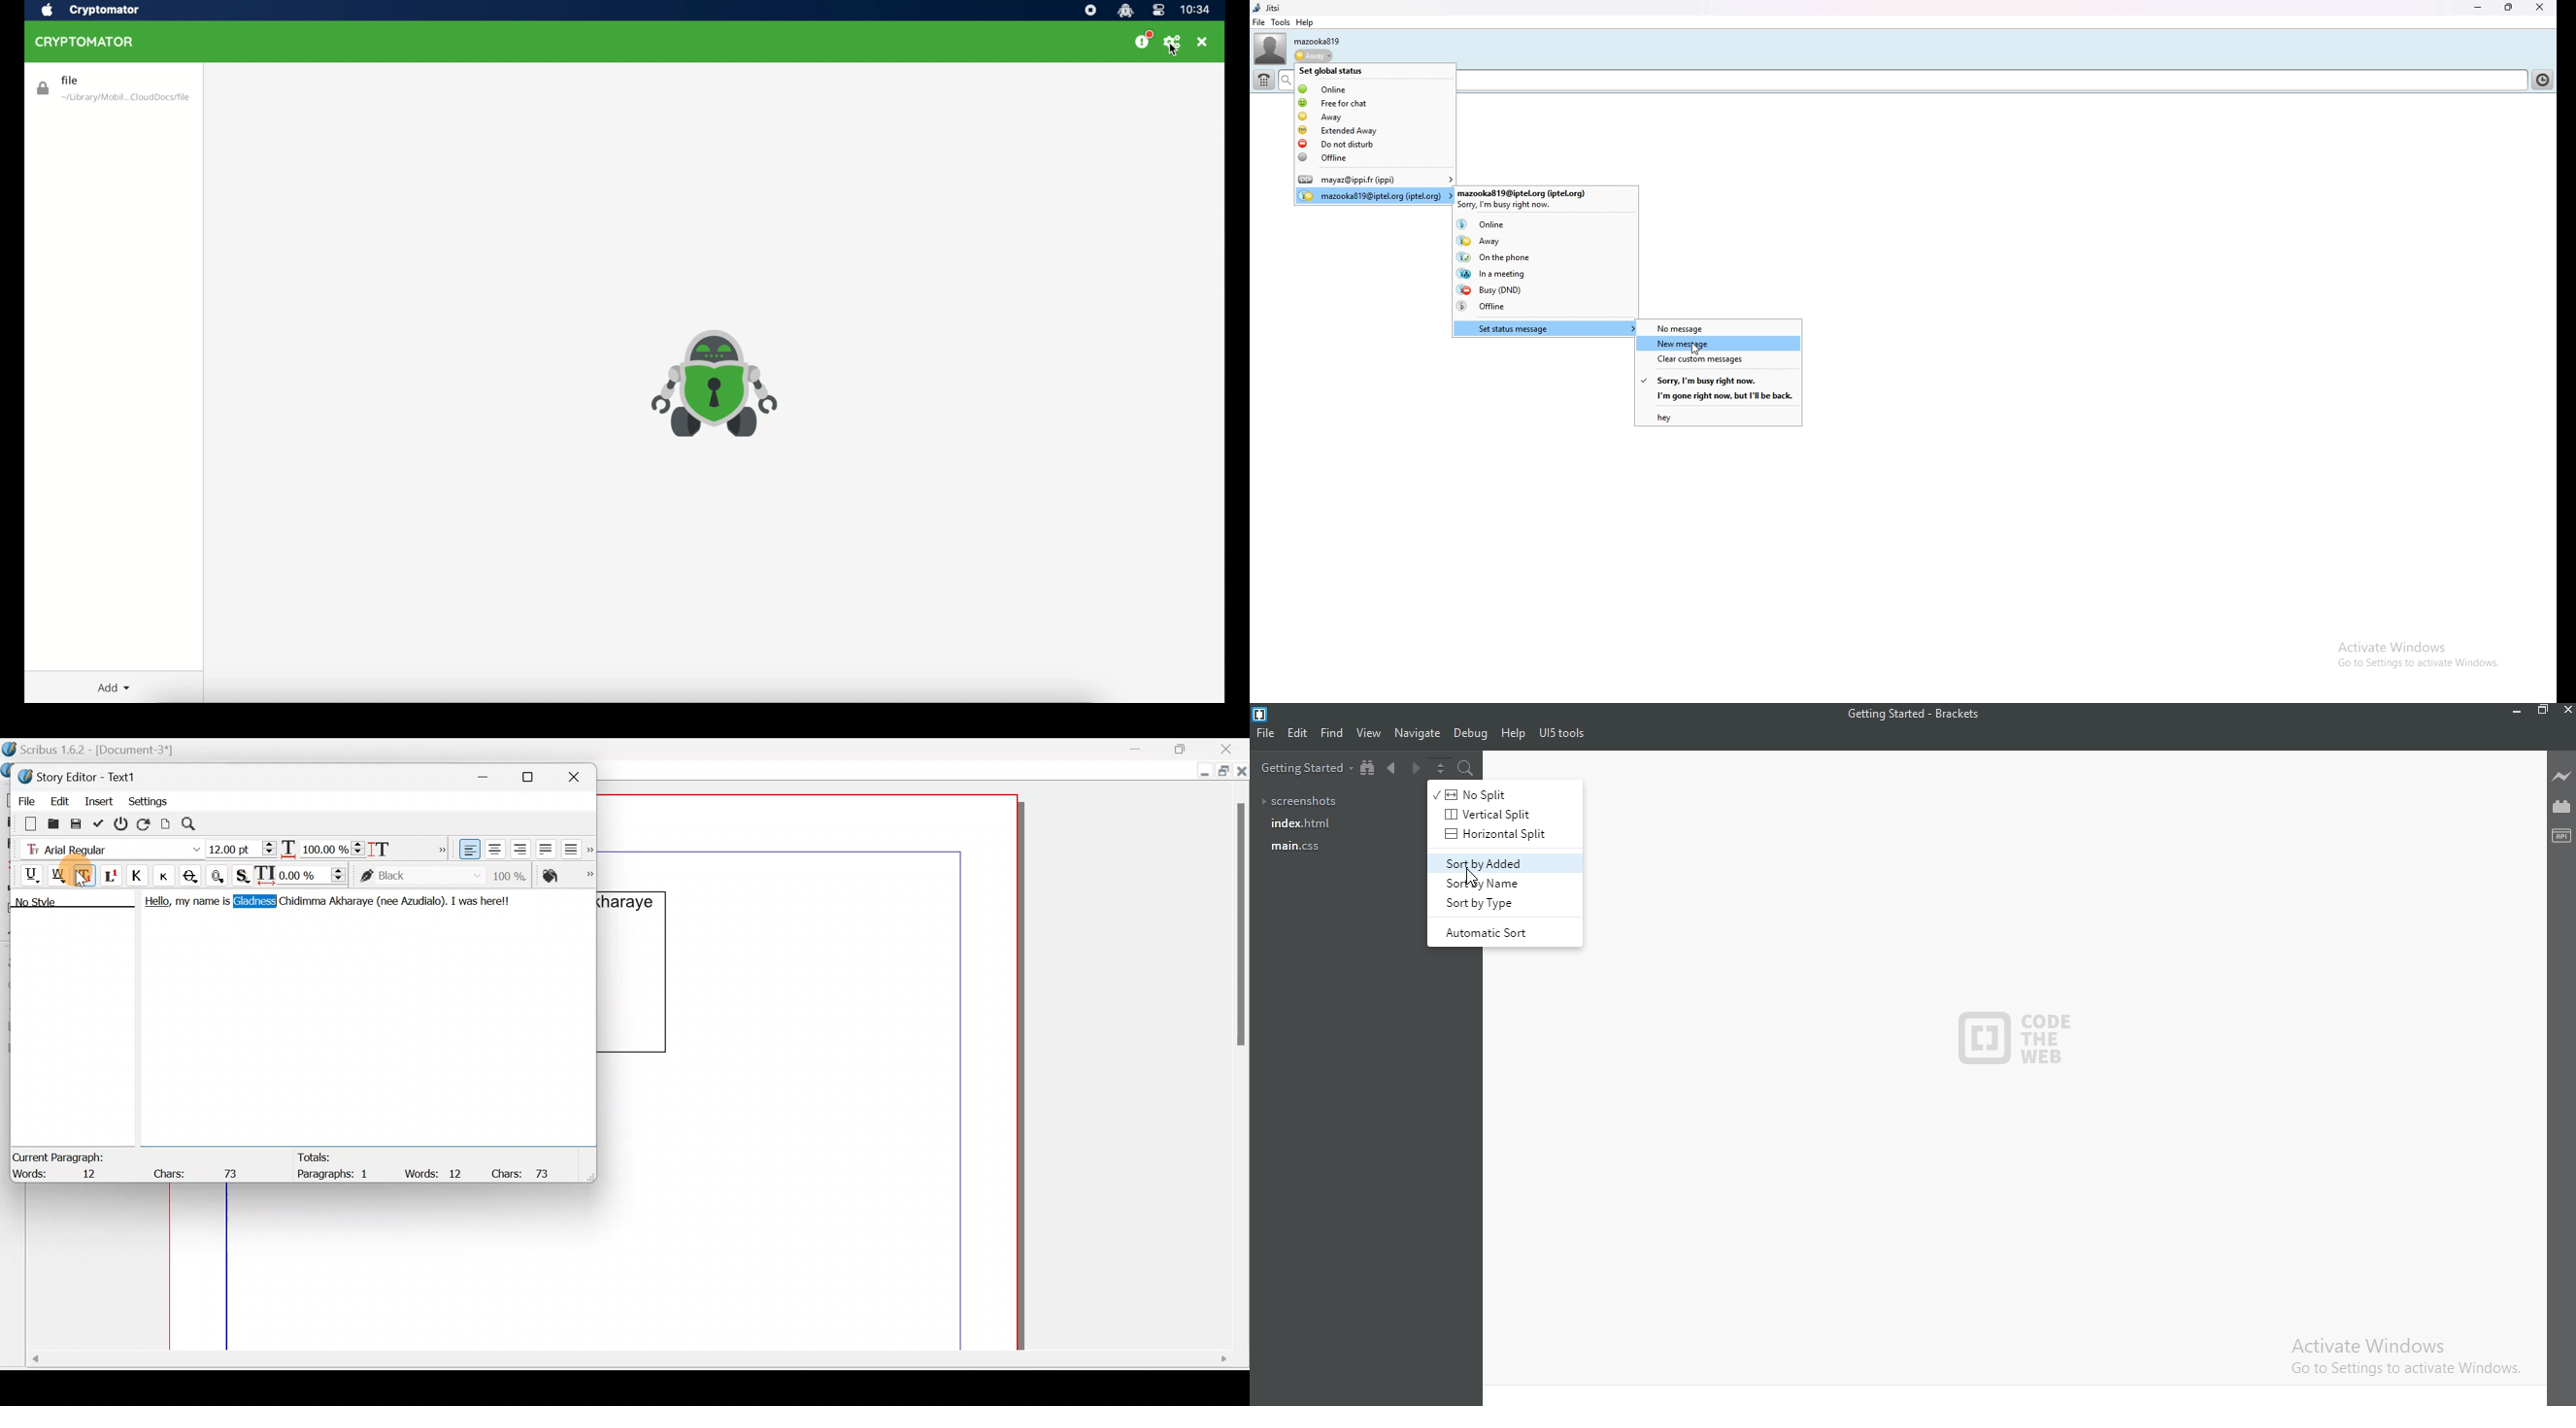  I want to click on , so click(169, 875).